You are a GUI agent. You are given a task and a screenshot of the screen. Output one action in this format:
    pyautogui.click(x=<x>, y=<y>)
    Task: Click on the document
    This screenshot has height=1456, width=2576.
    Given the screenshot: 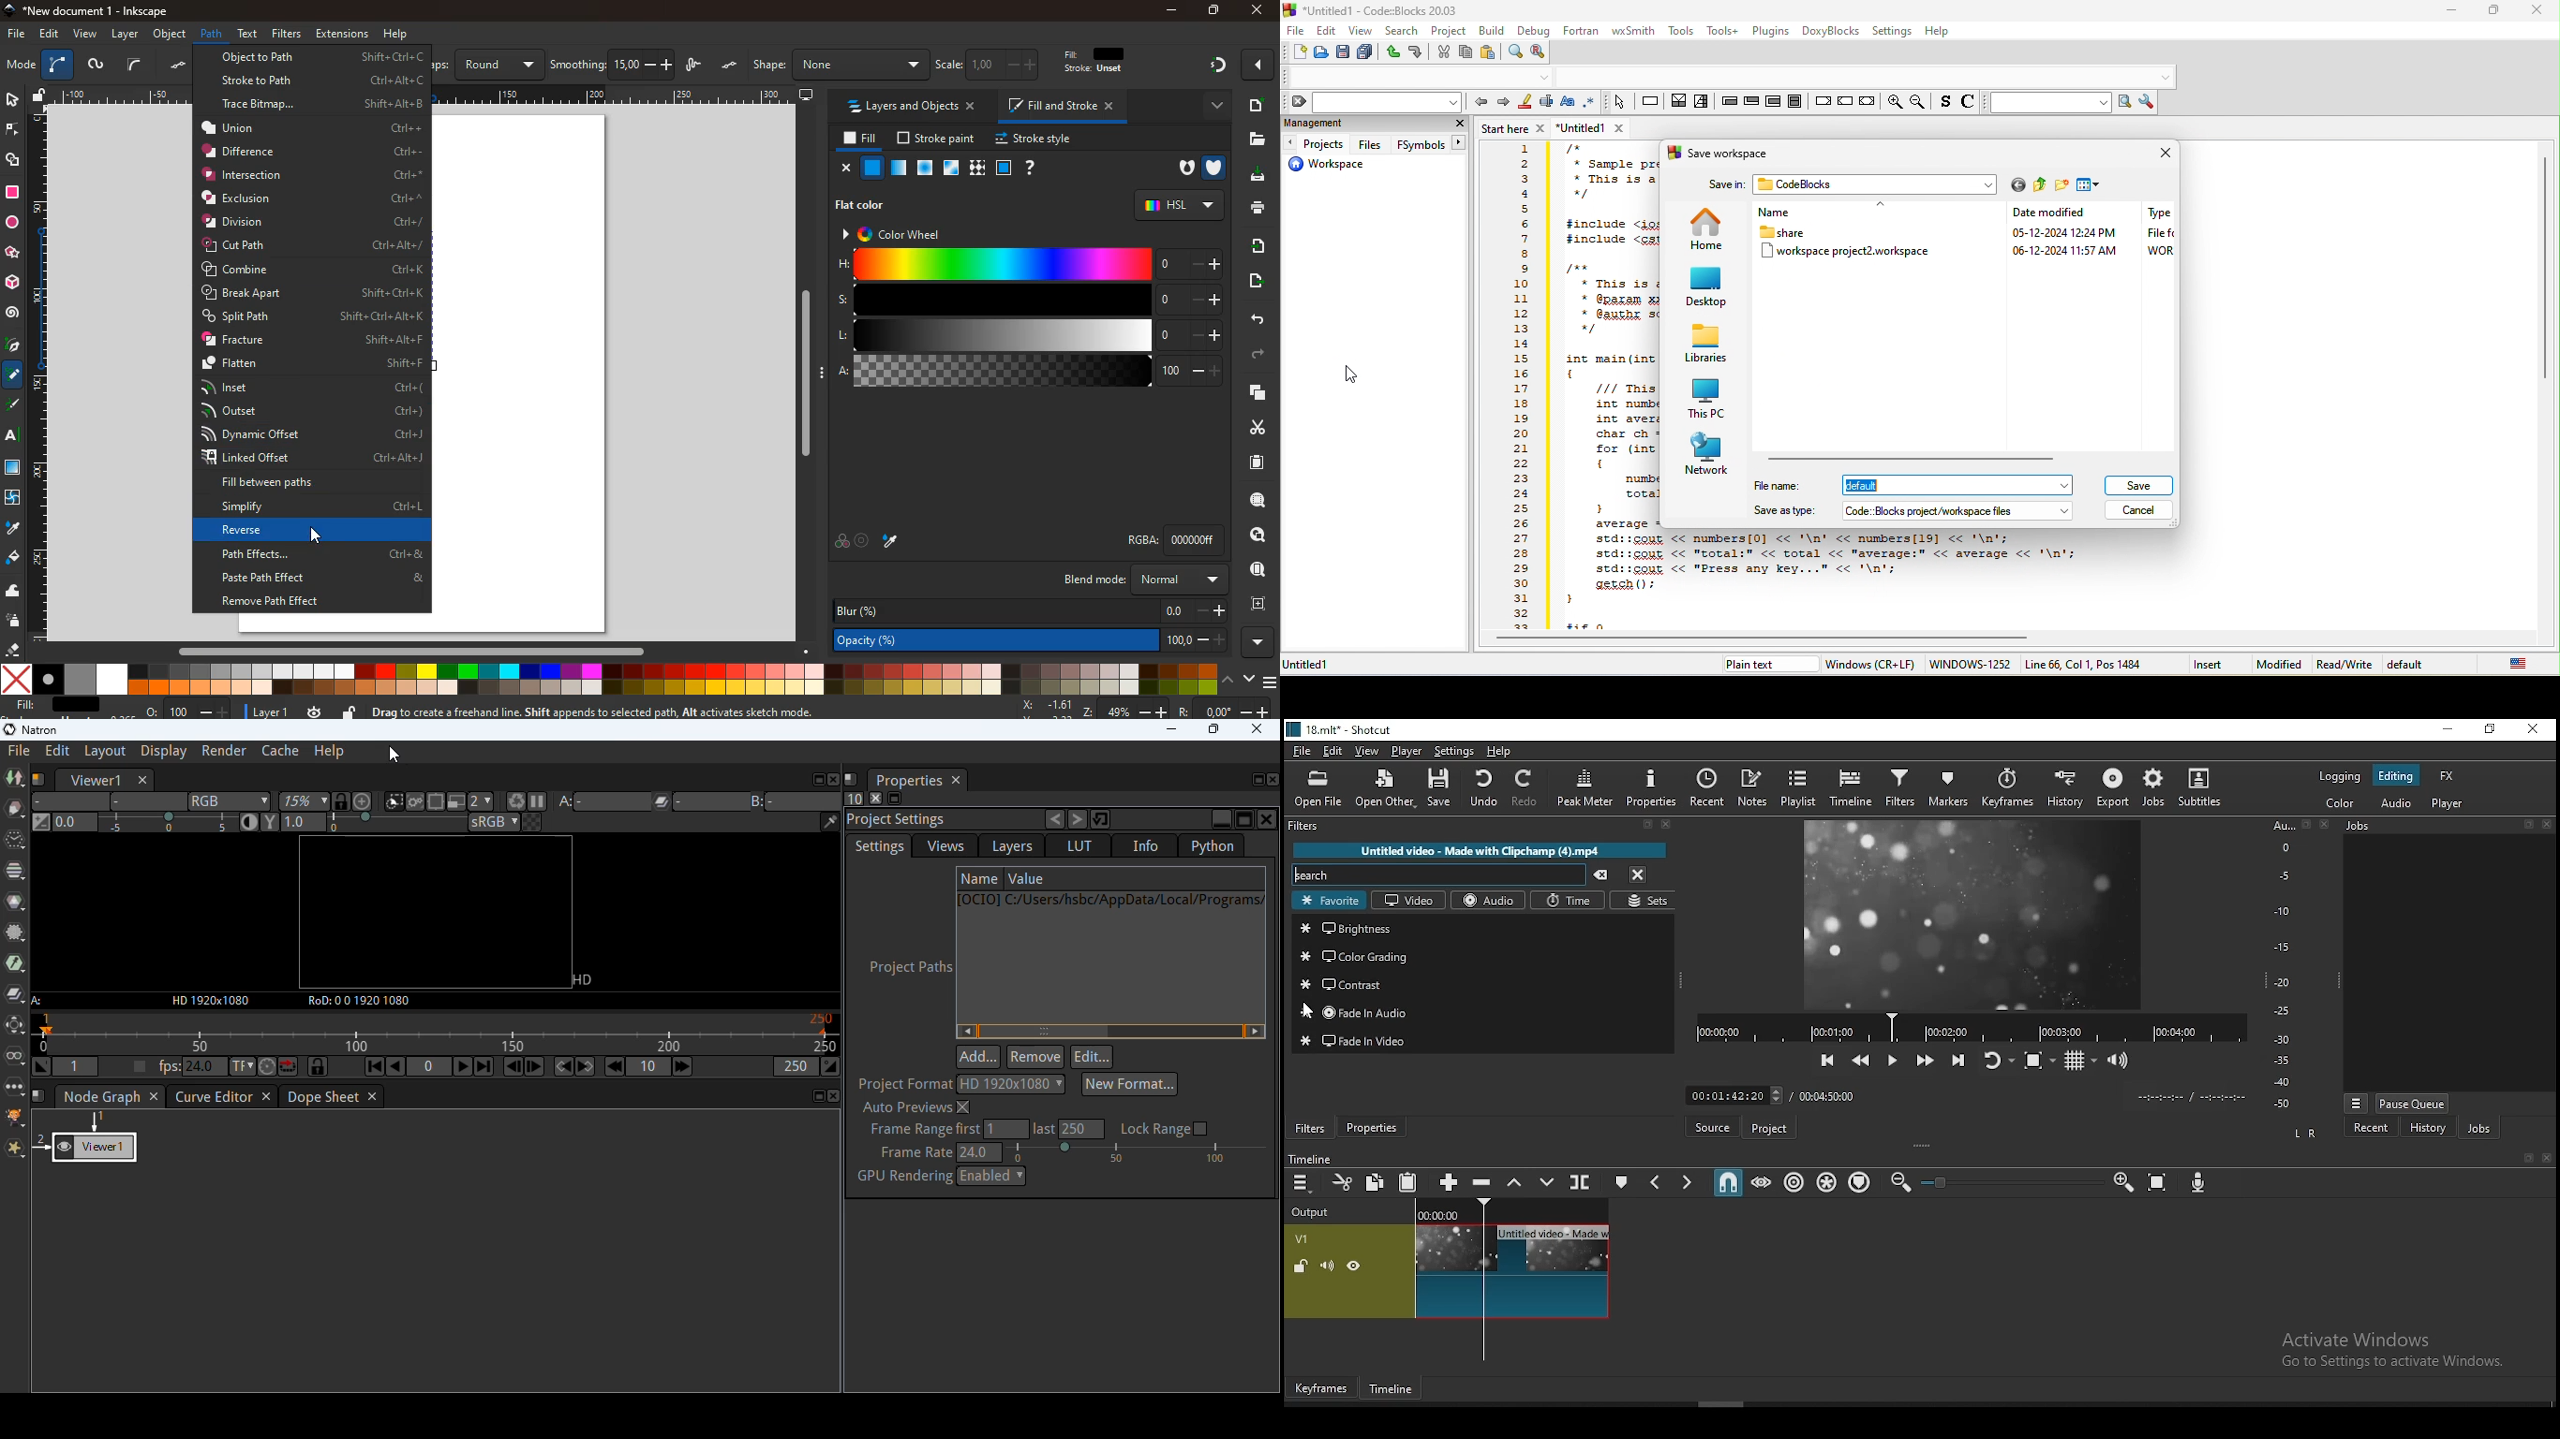 What is the action you would take?
    pyautogui.click(x=1258, y=462)
    